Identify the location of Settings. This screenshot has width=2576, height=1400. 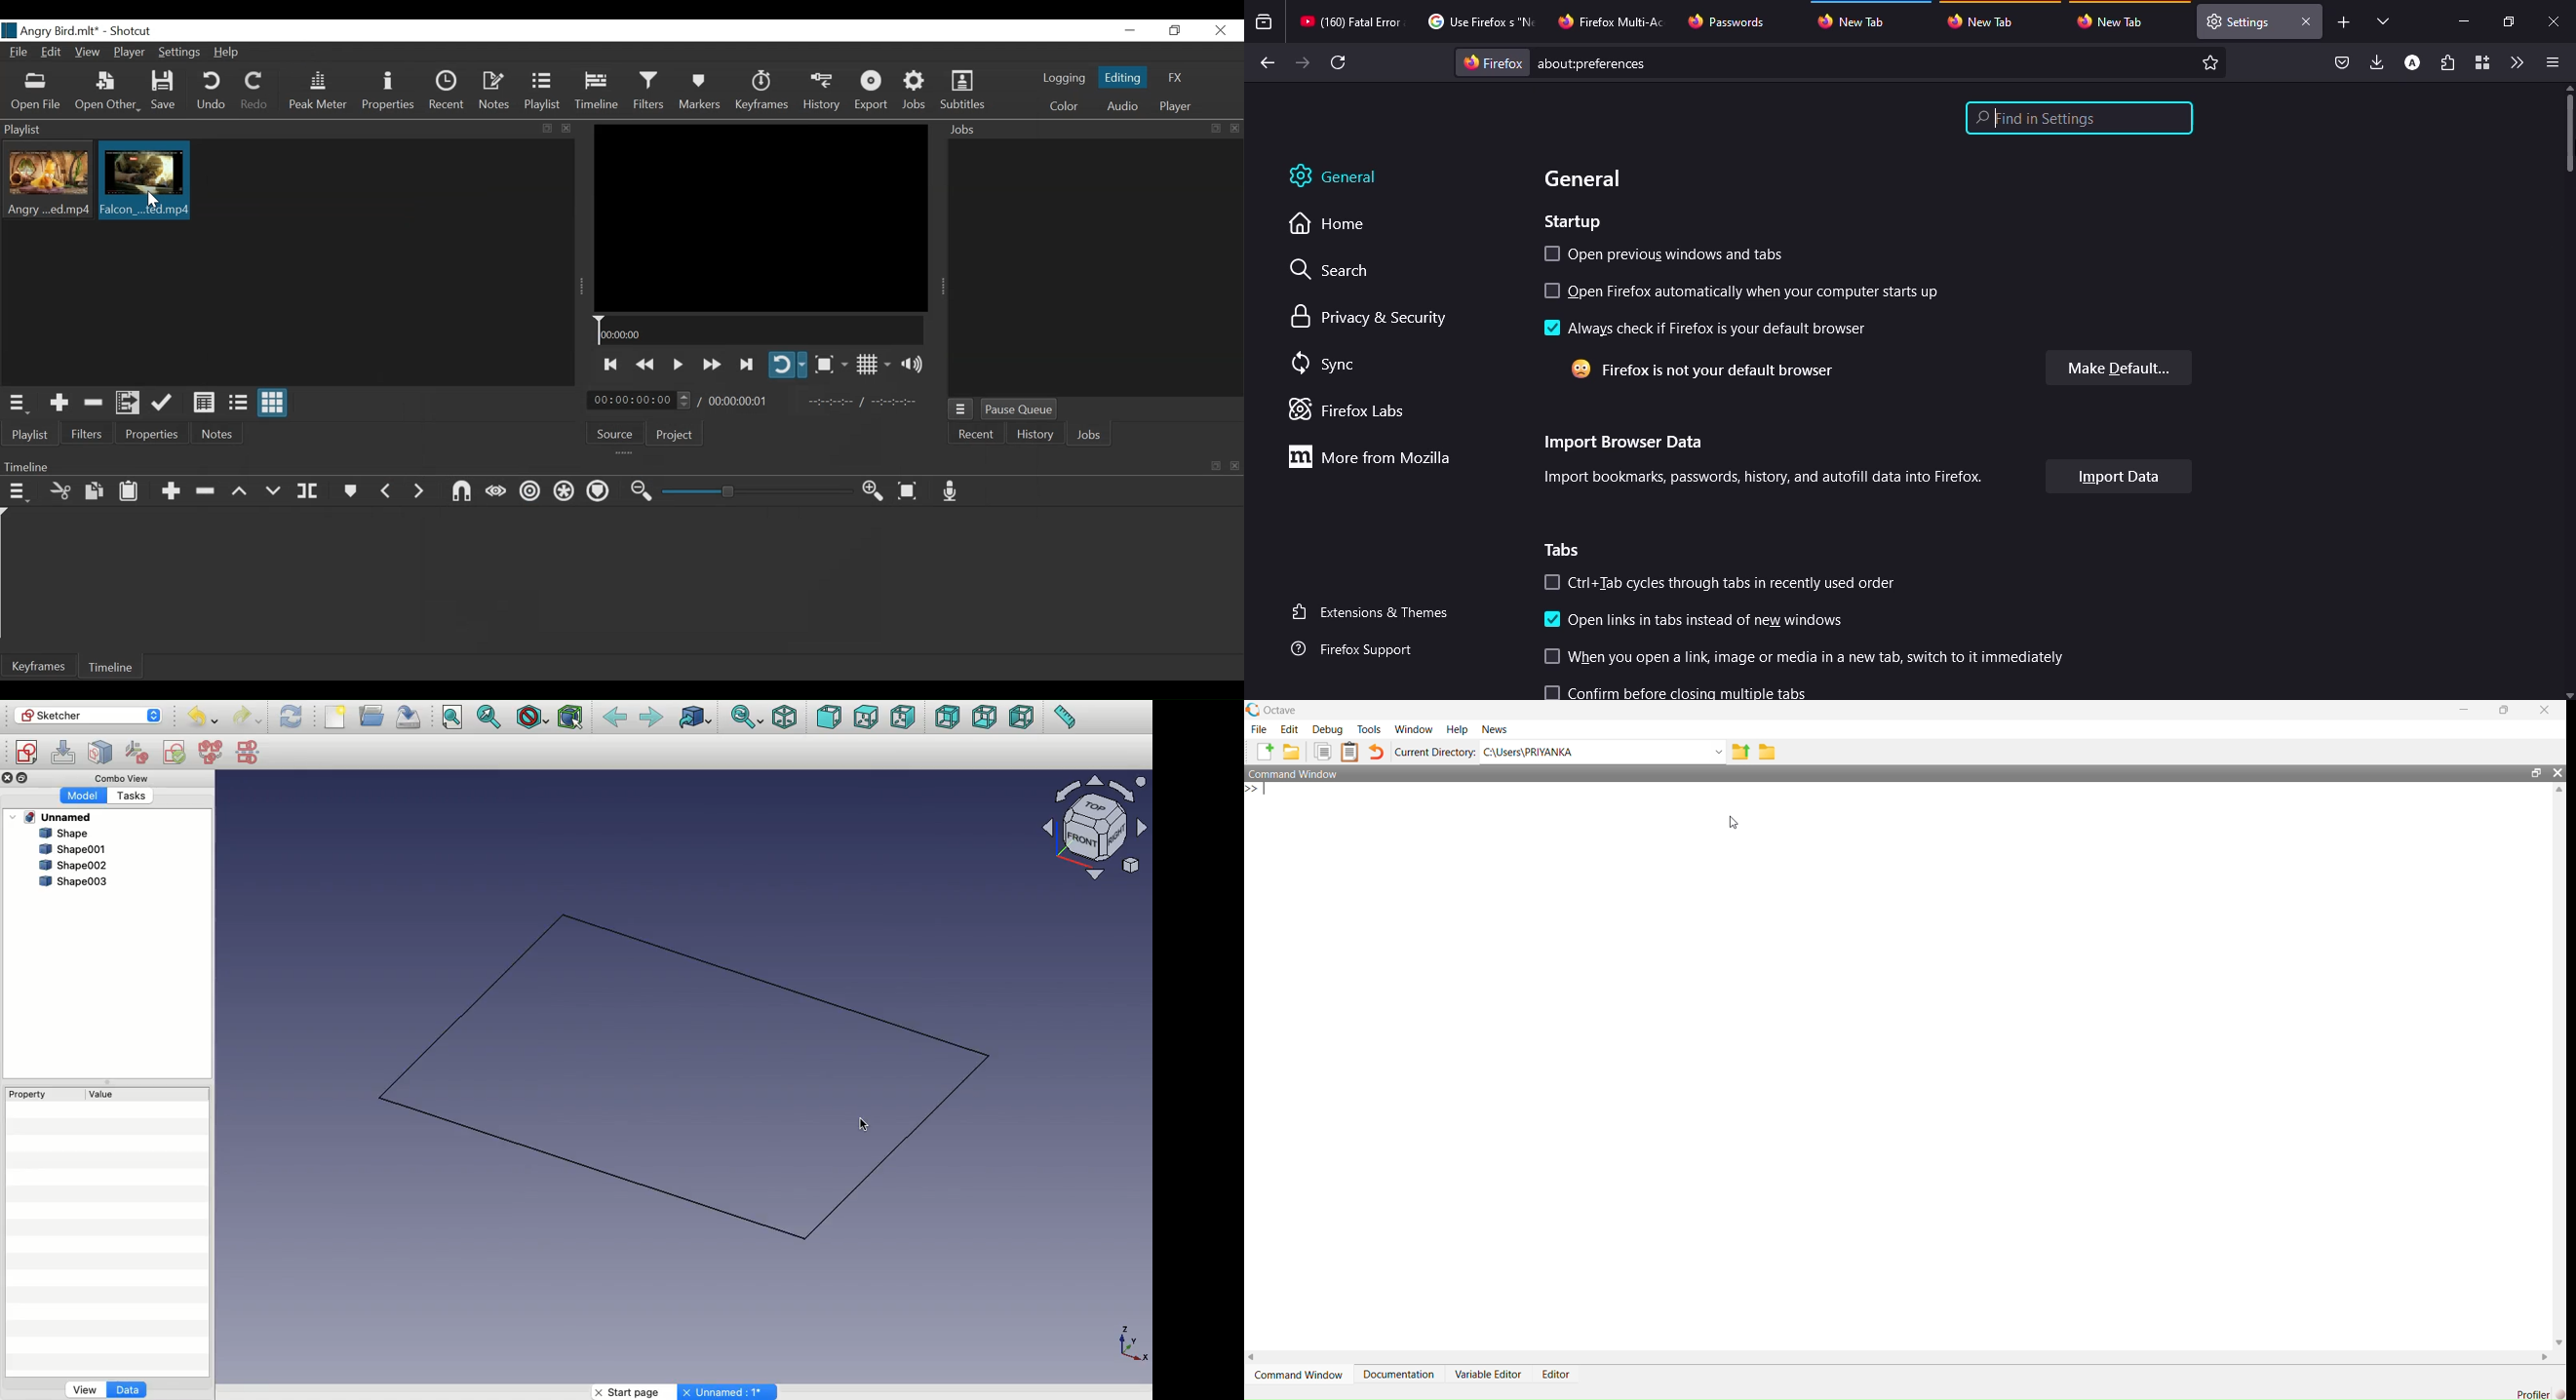
(180, 54).